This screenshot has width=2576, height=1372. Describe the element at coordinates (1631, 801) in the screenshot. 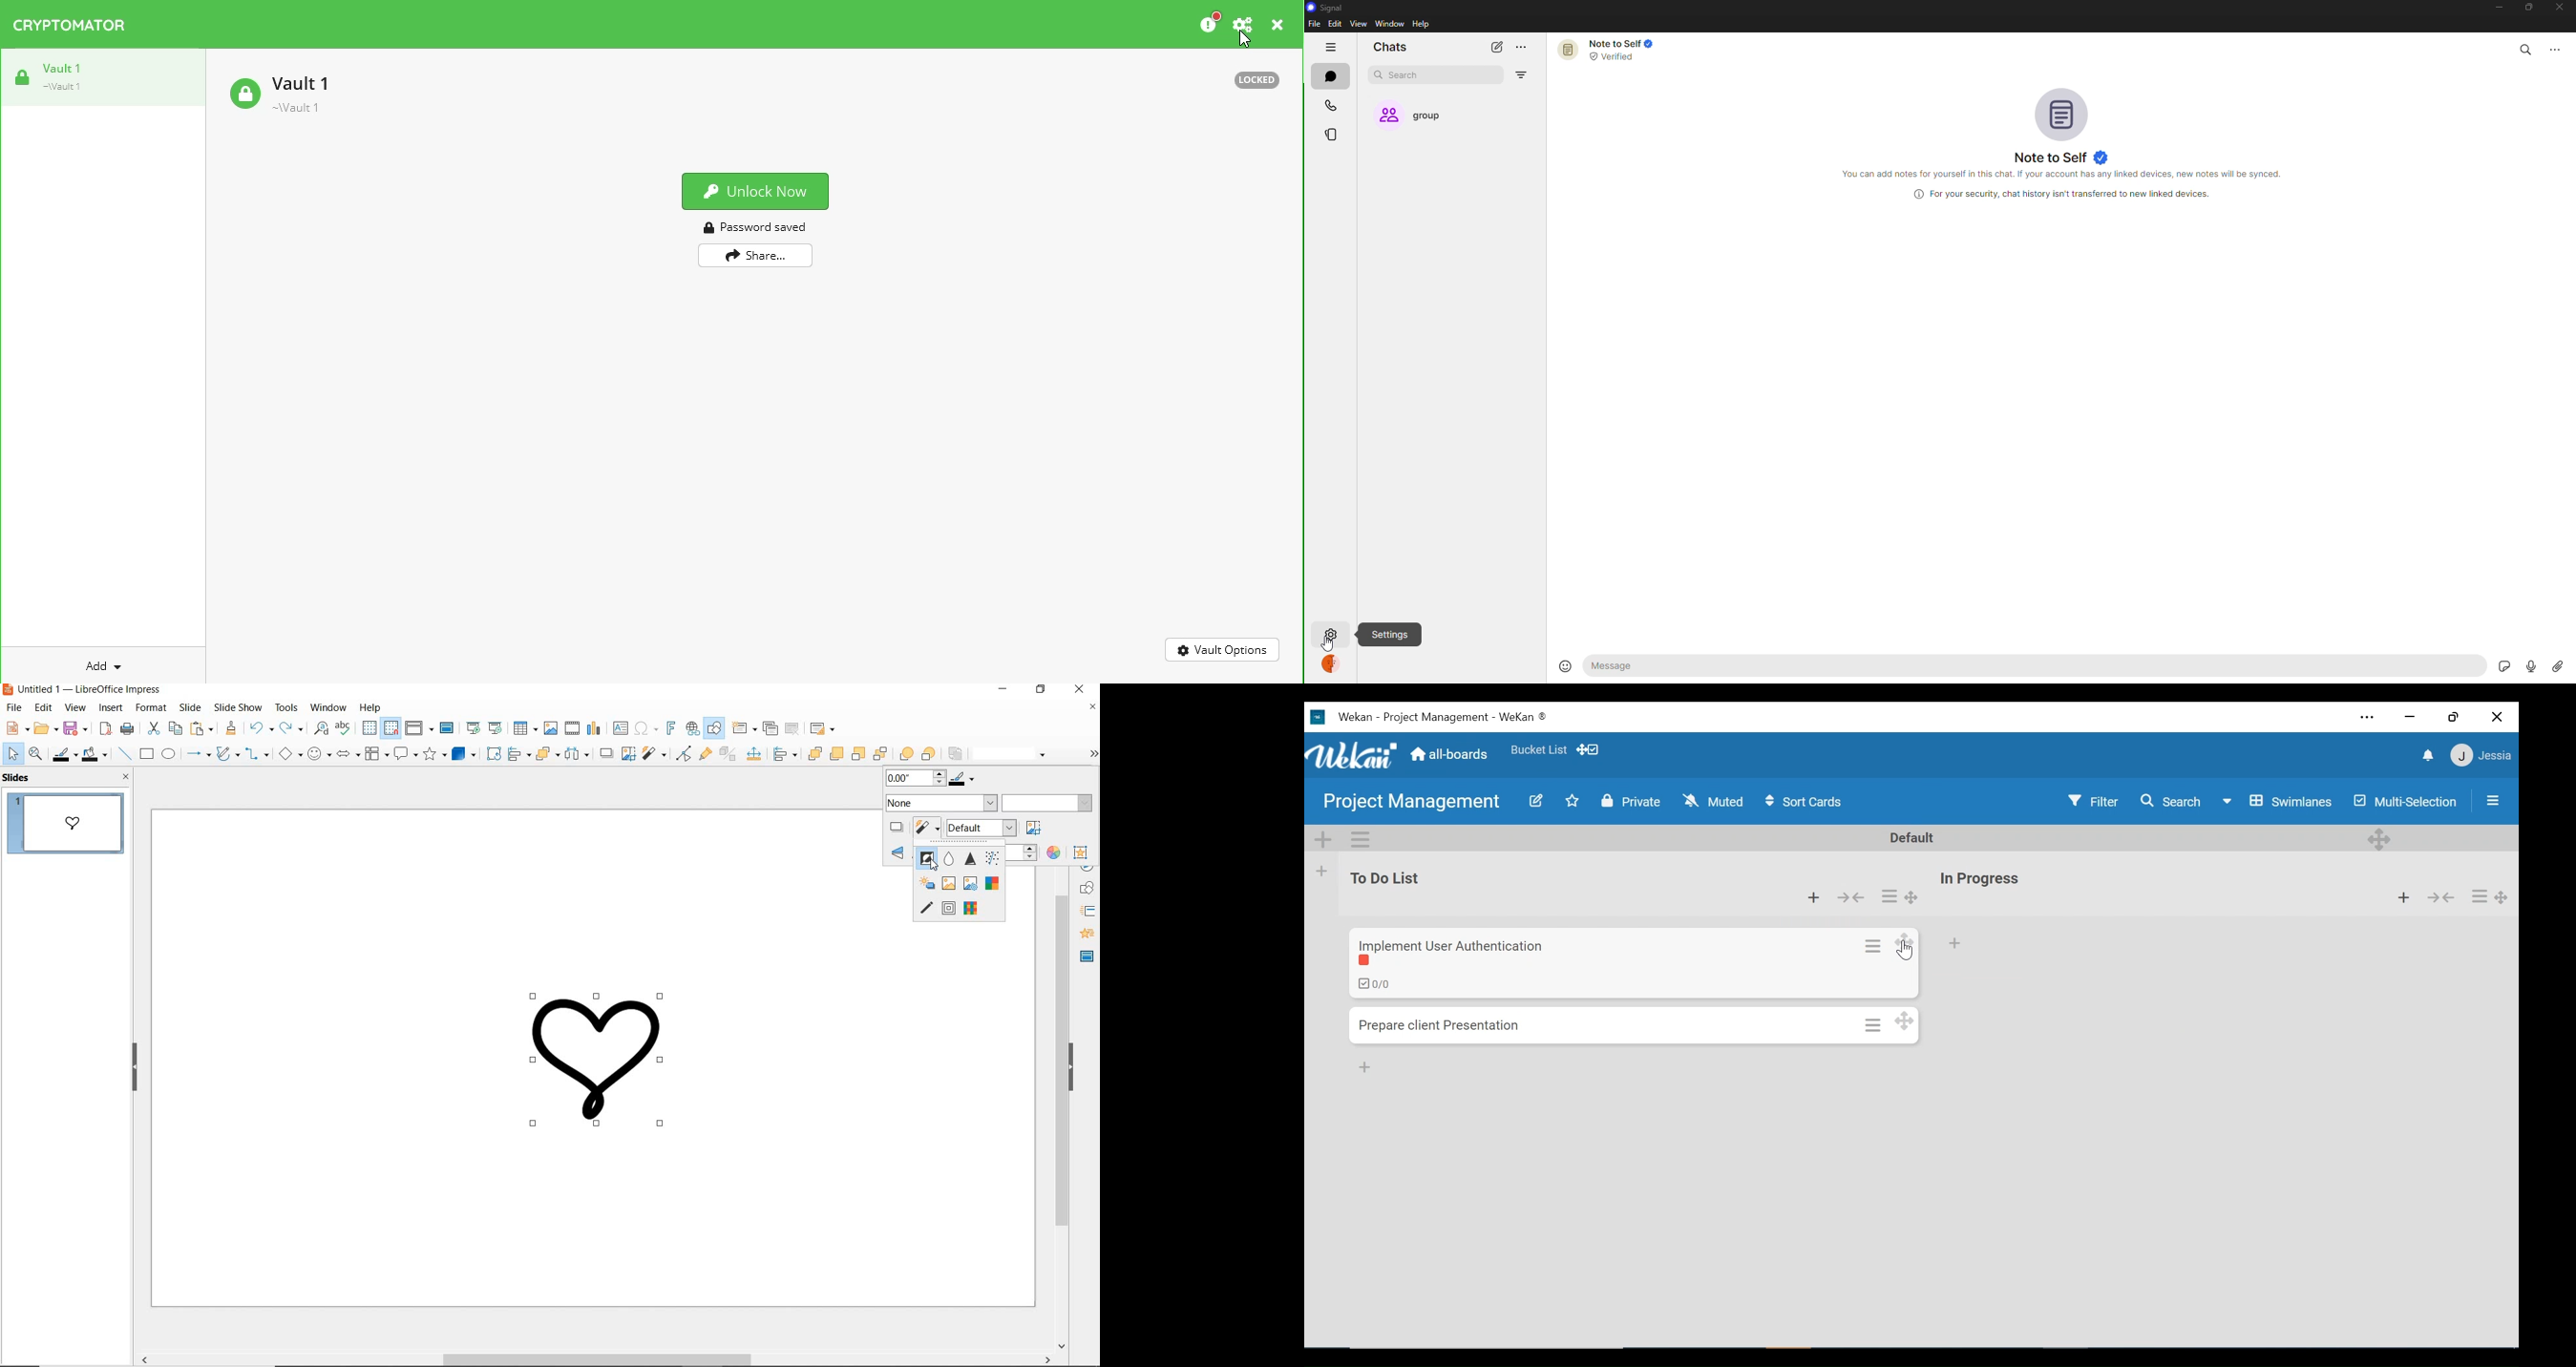

I see `Private` at that location.